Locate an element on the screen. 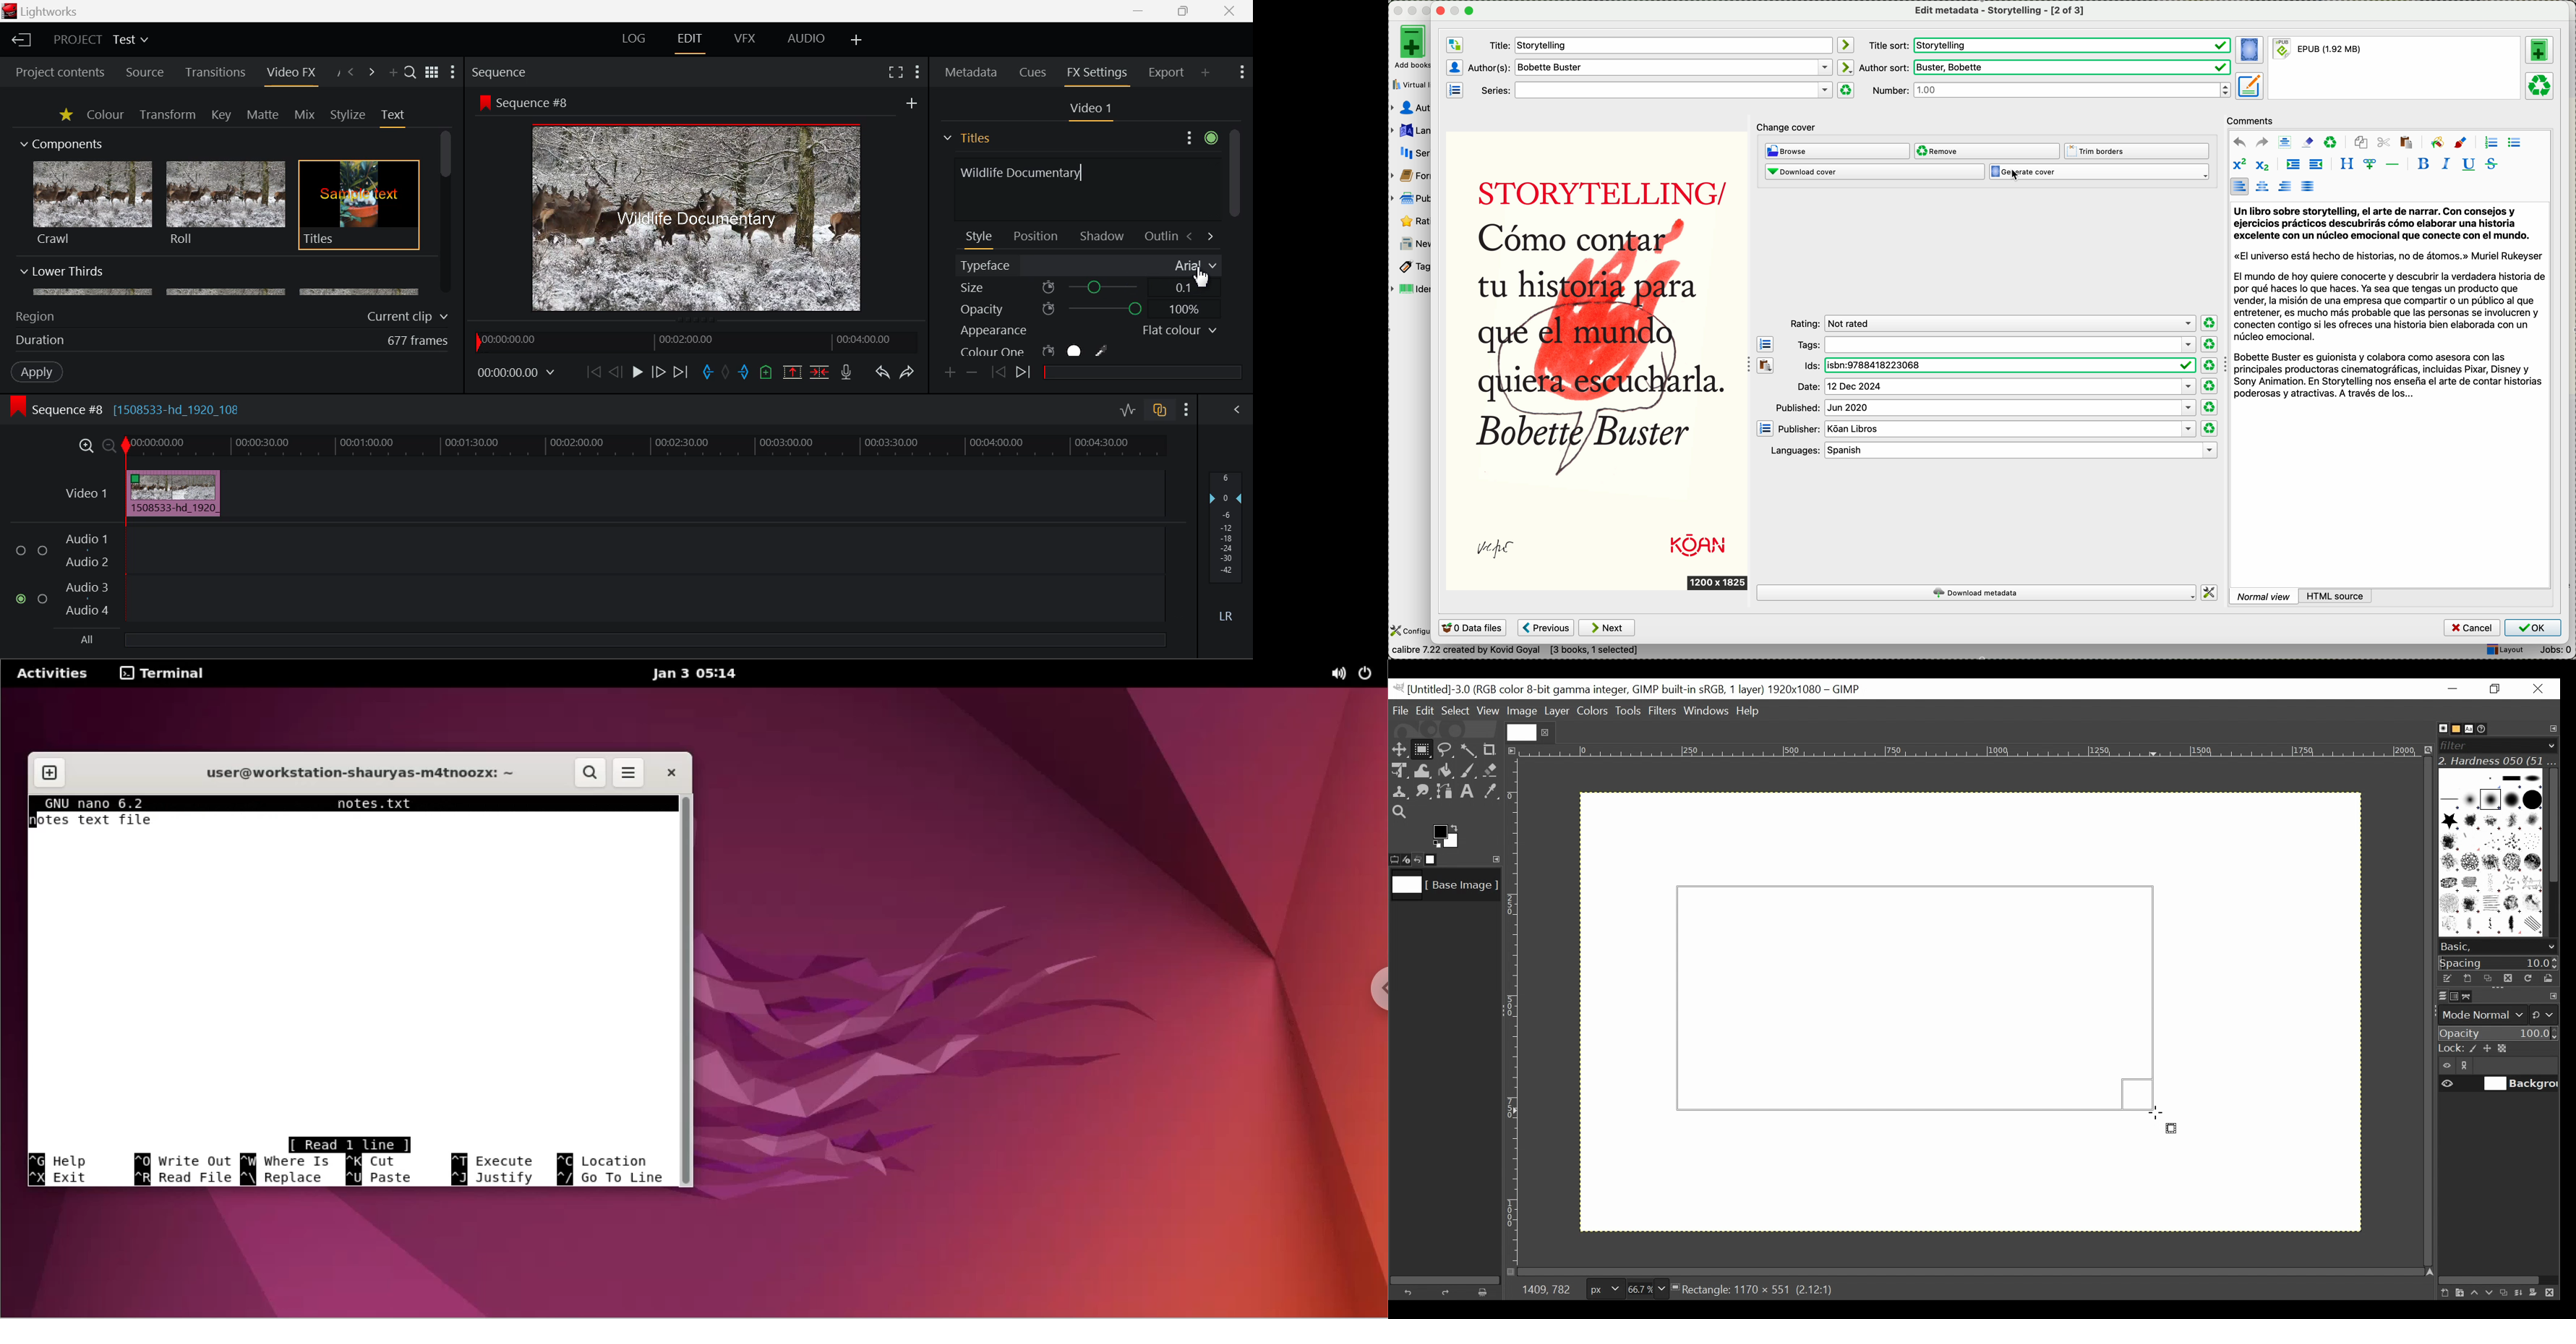  Audio 2 is located at coordinates (87, 562).